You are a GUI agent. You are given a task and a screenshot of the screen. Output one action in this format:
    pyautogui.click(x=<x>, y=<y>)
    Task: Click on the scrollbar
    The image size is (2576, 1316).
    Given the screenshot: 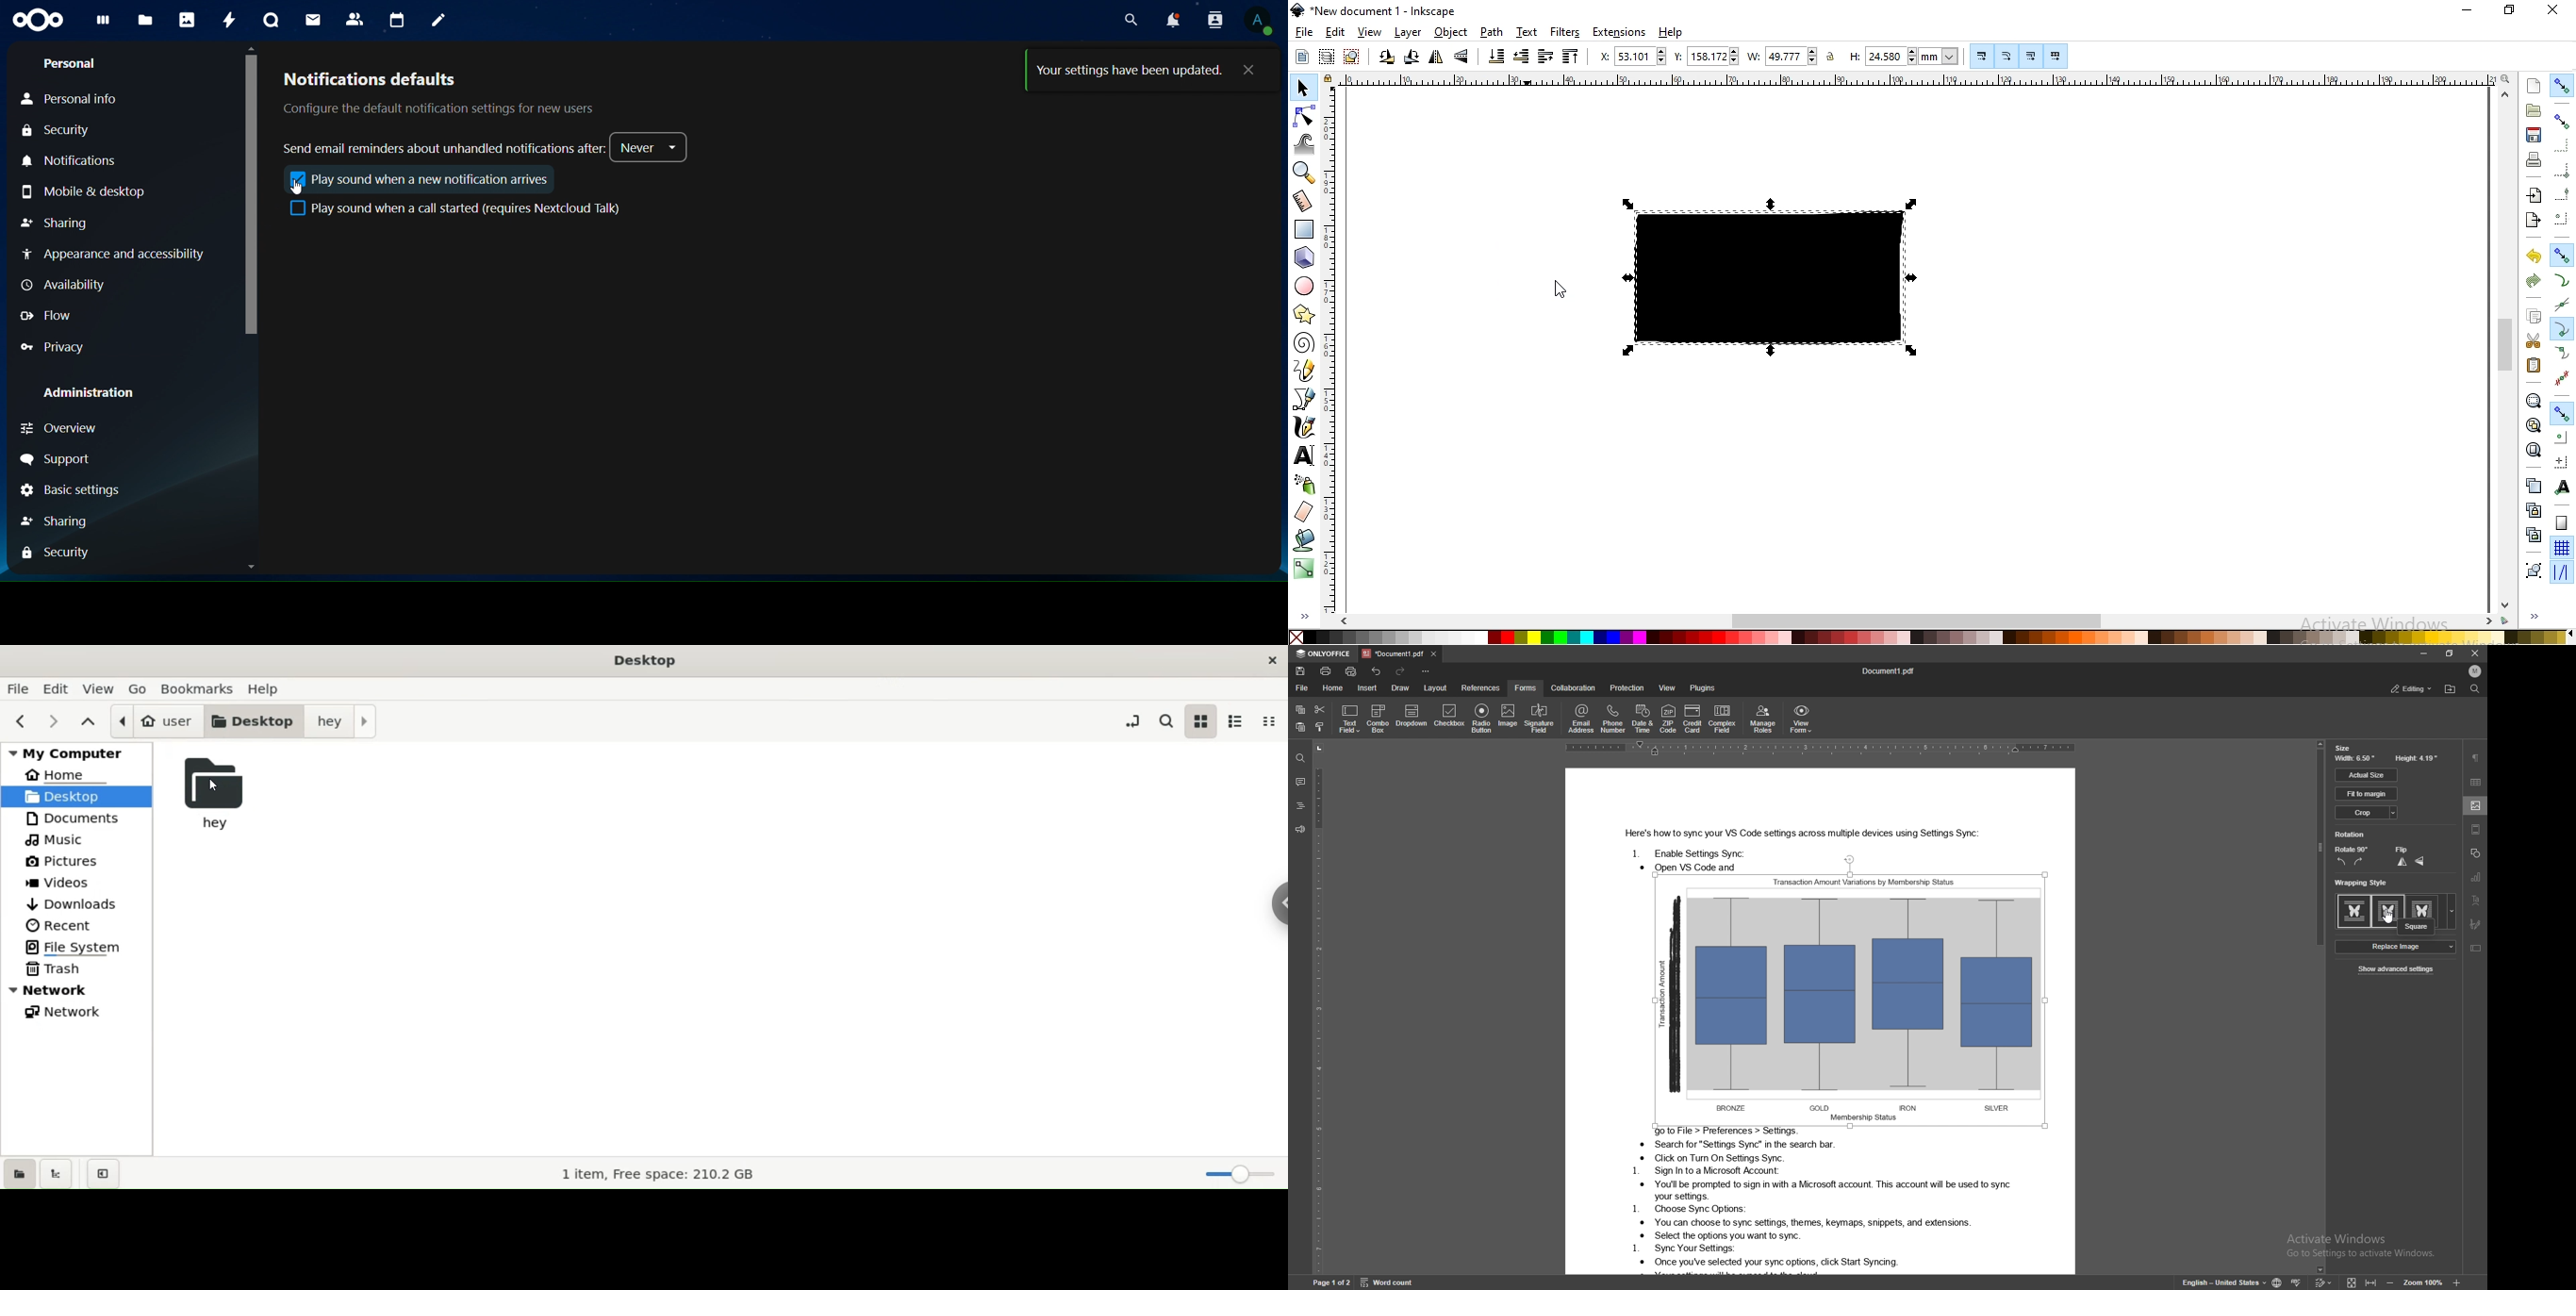 What is the action you would take?
    pyautogui.click(x=1918, y=622)
    